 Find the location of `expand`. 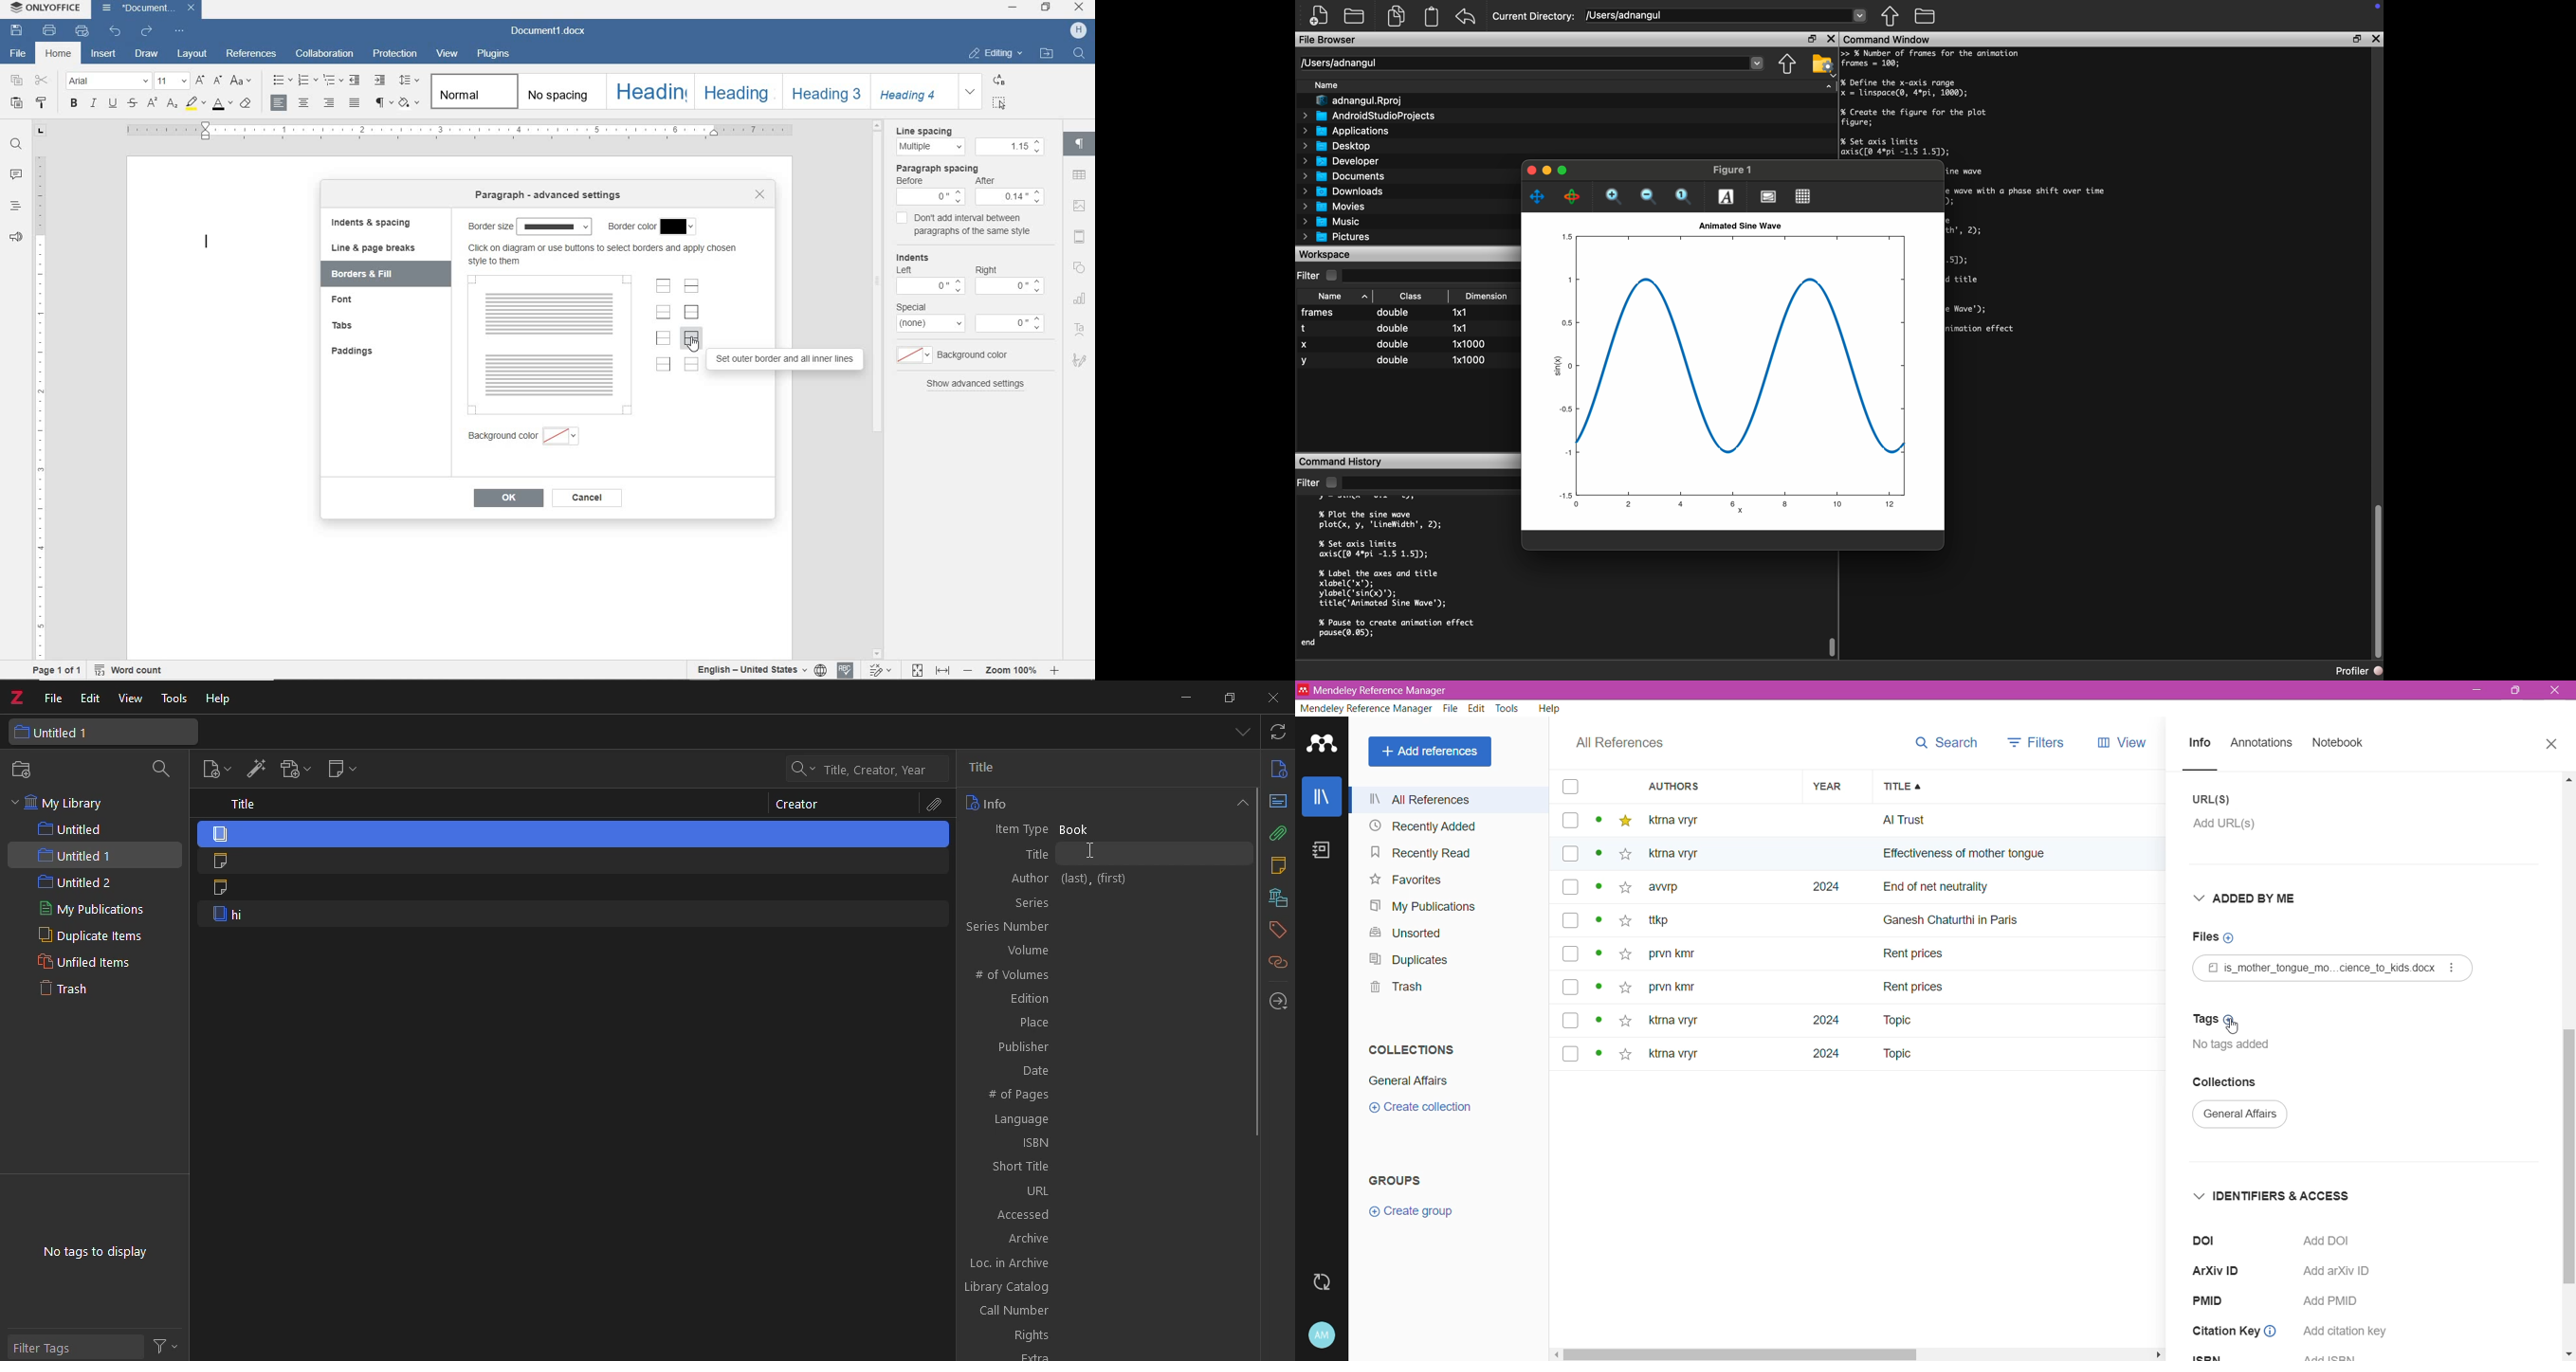

expand is located at coordinates (1239, 801).